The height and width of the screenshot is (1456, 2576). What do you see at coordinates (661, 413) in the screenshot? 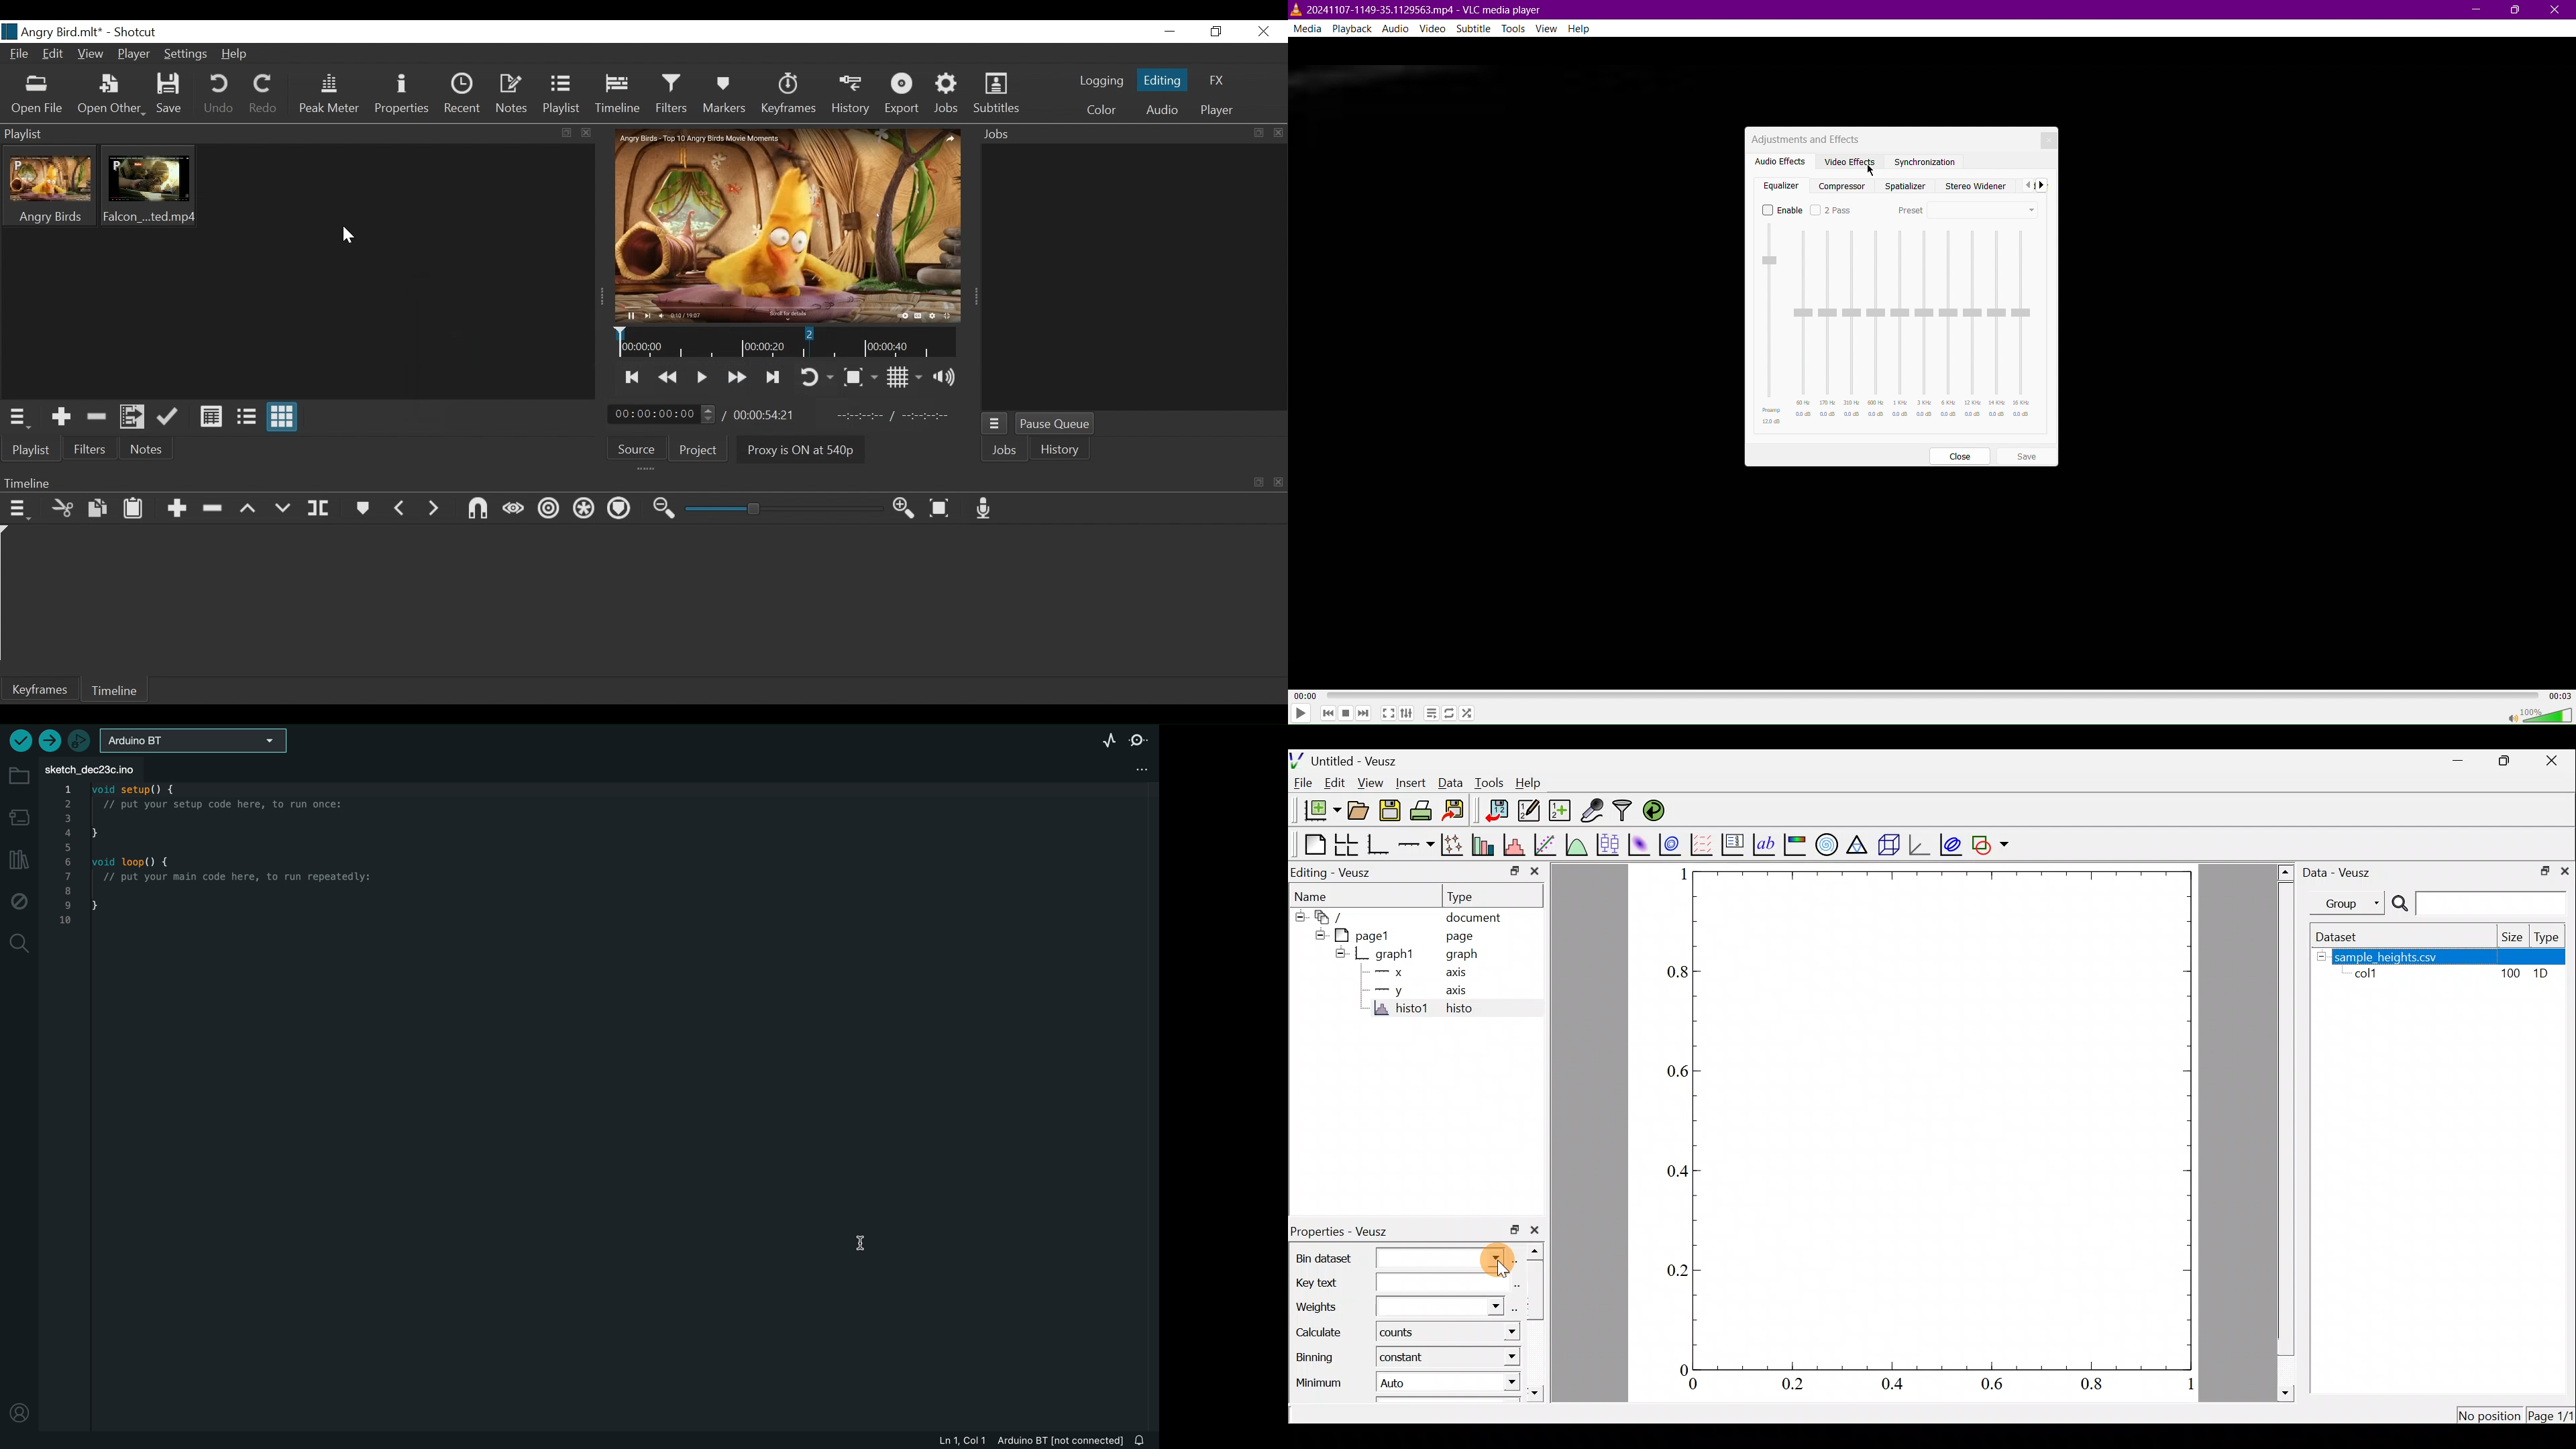
I see `Current Position` at bounding box center [661, 413].